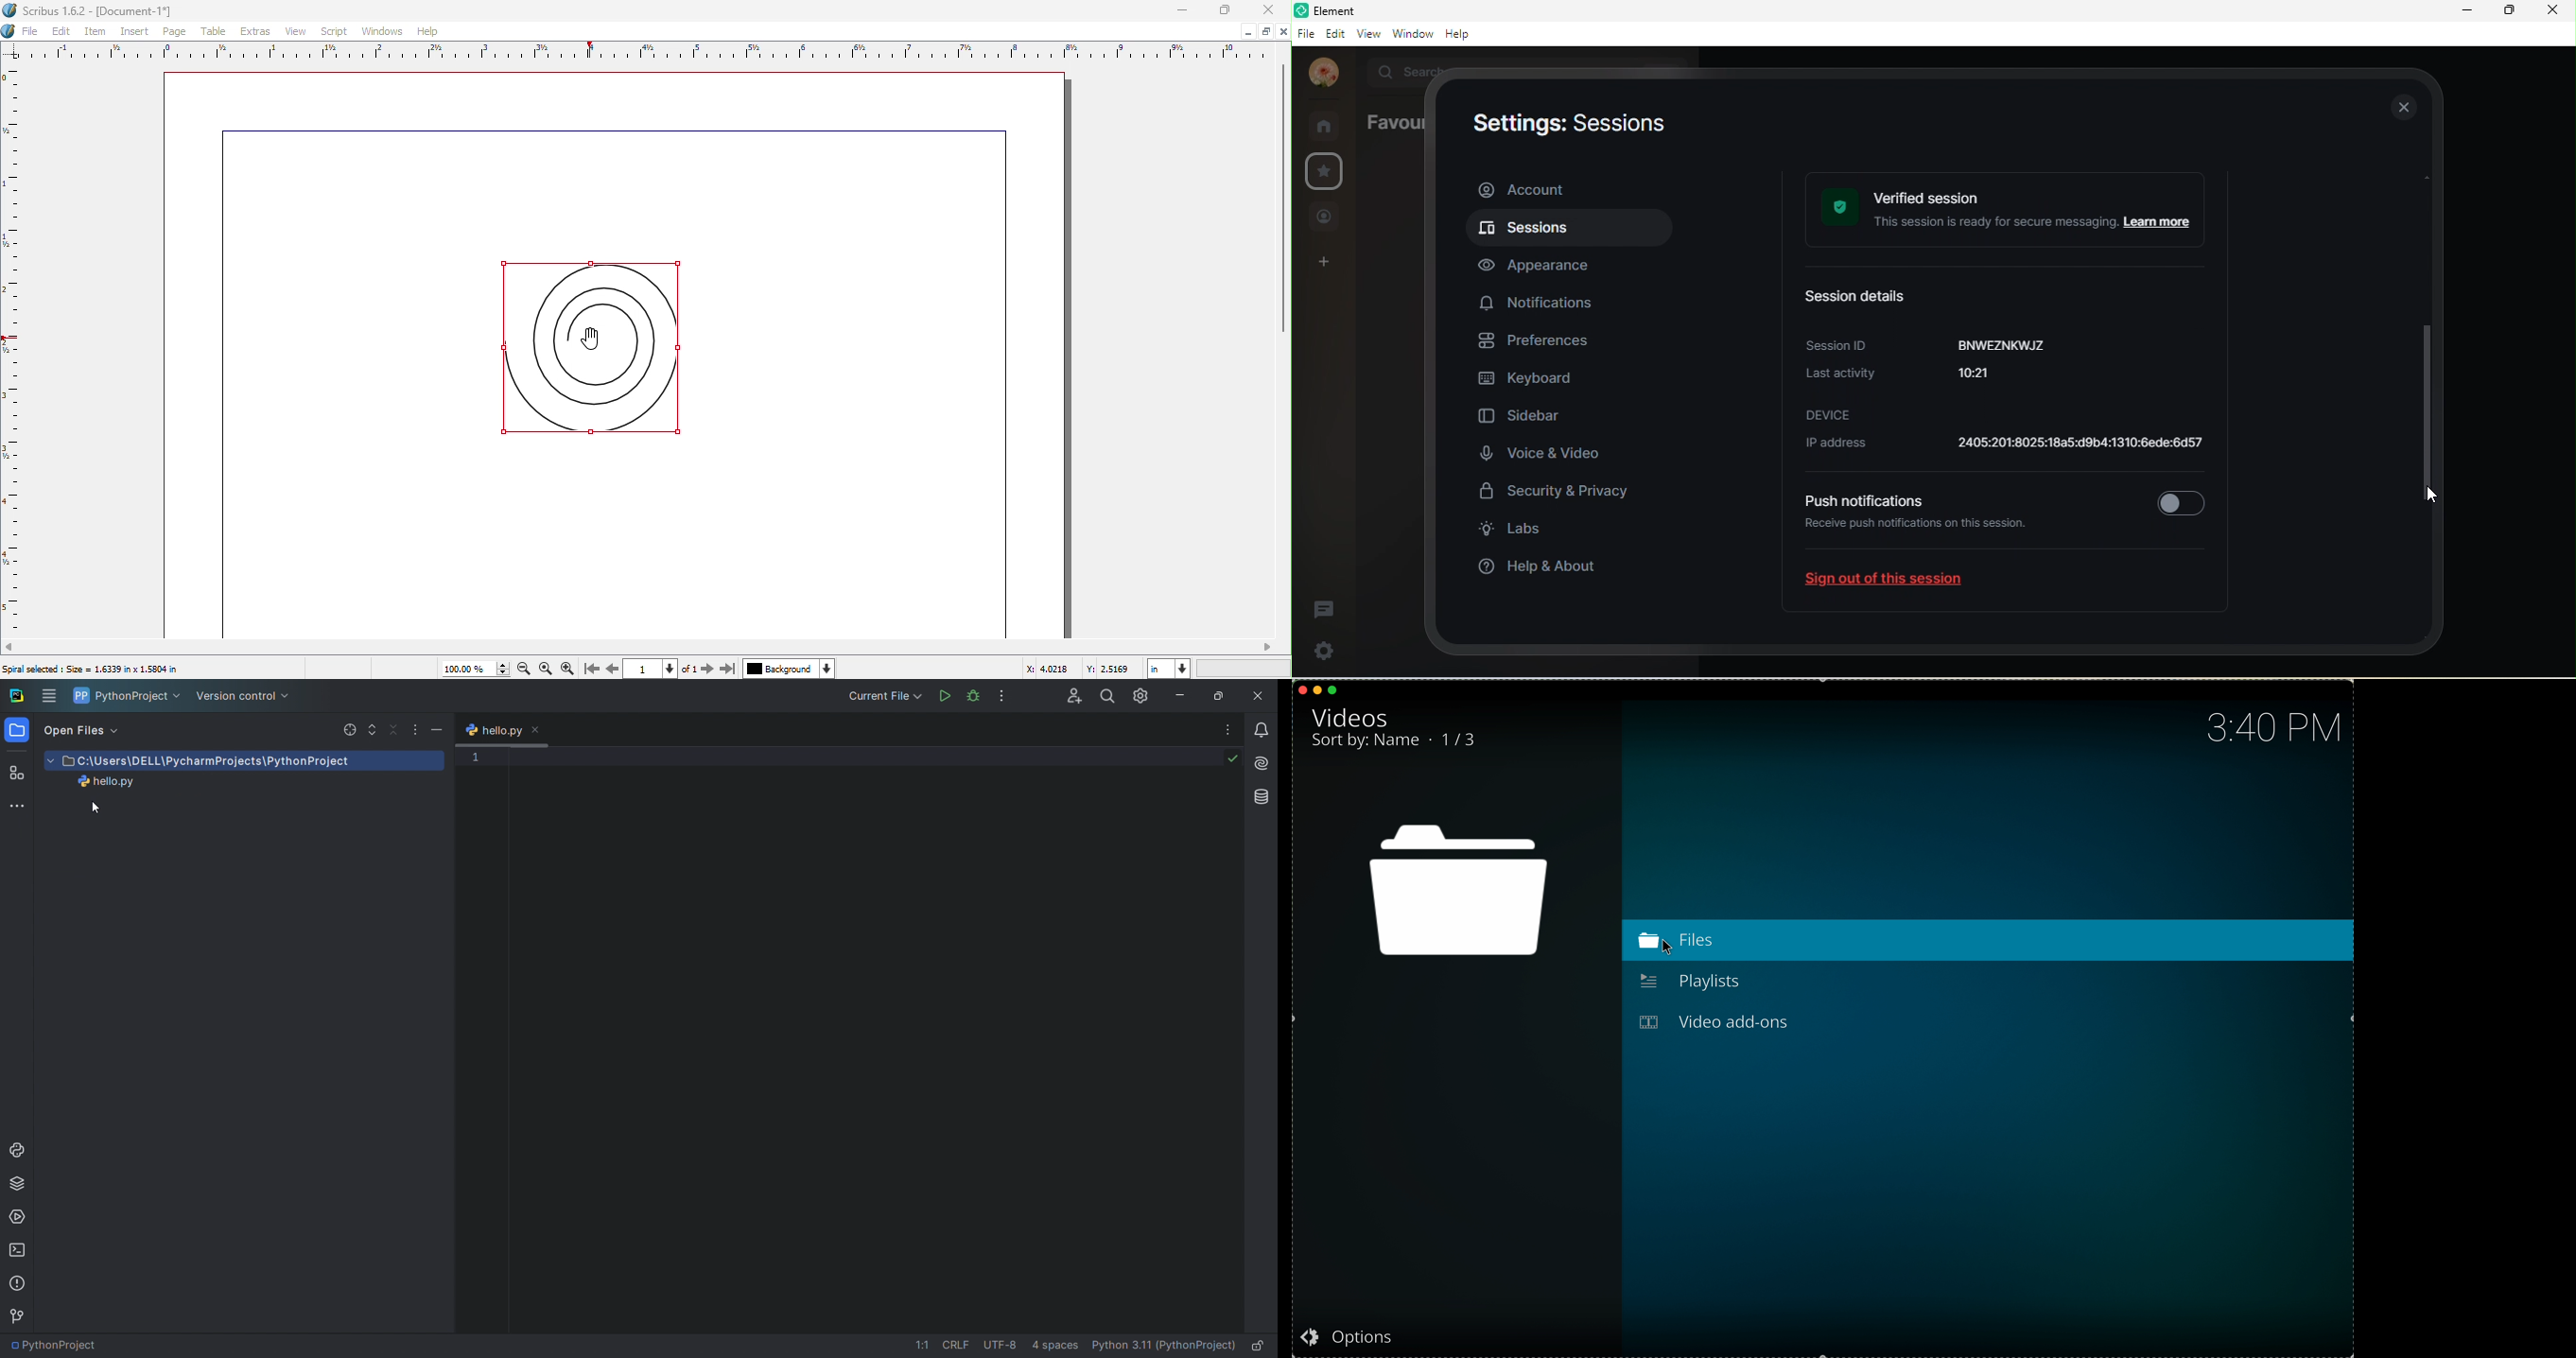 This screenshot has width=2576, height=1372. Describe the element at coordinates (1923, 536) in the screenshot. I see `receive push notifications on this session` at that location.